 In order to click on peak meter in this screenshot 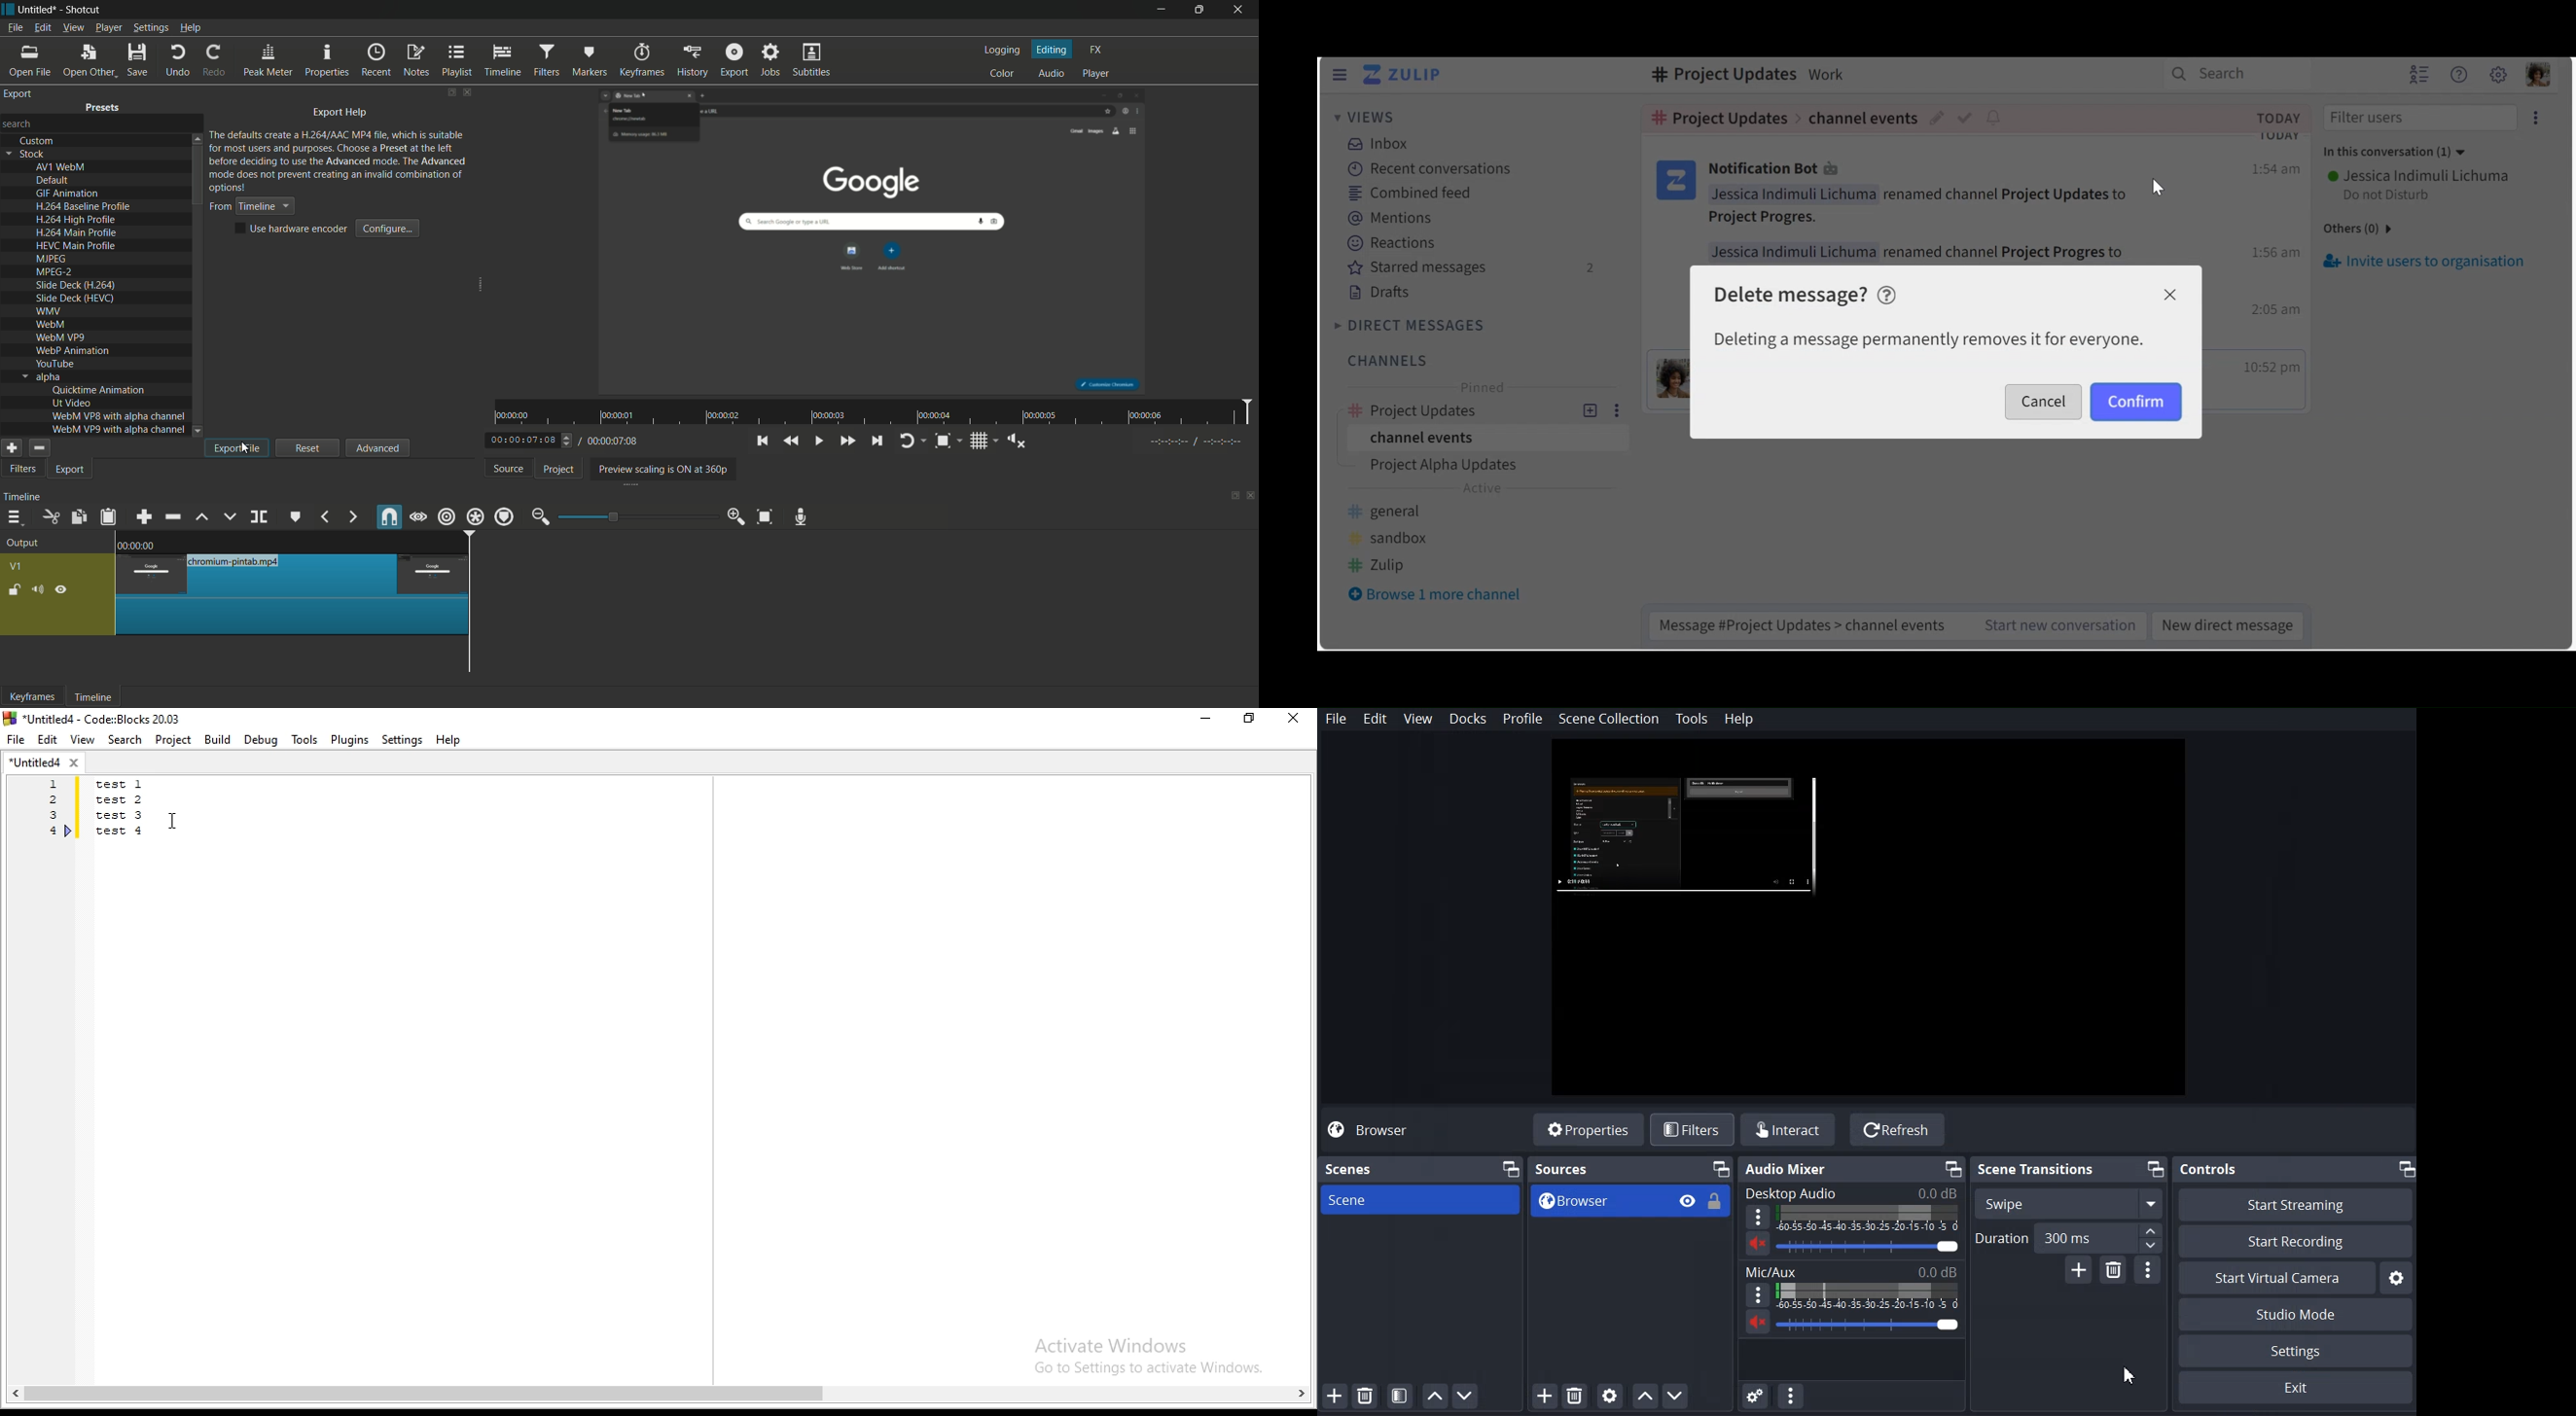, I will do `click(268, 61)`.